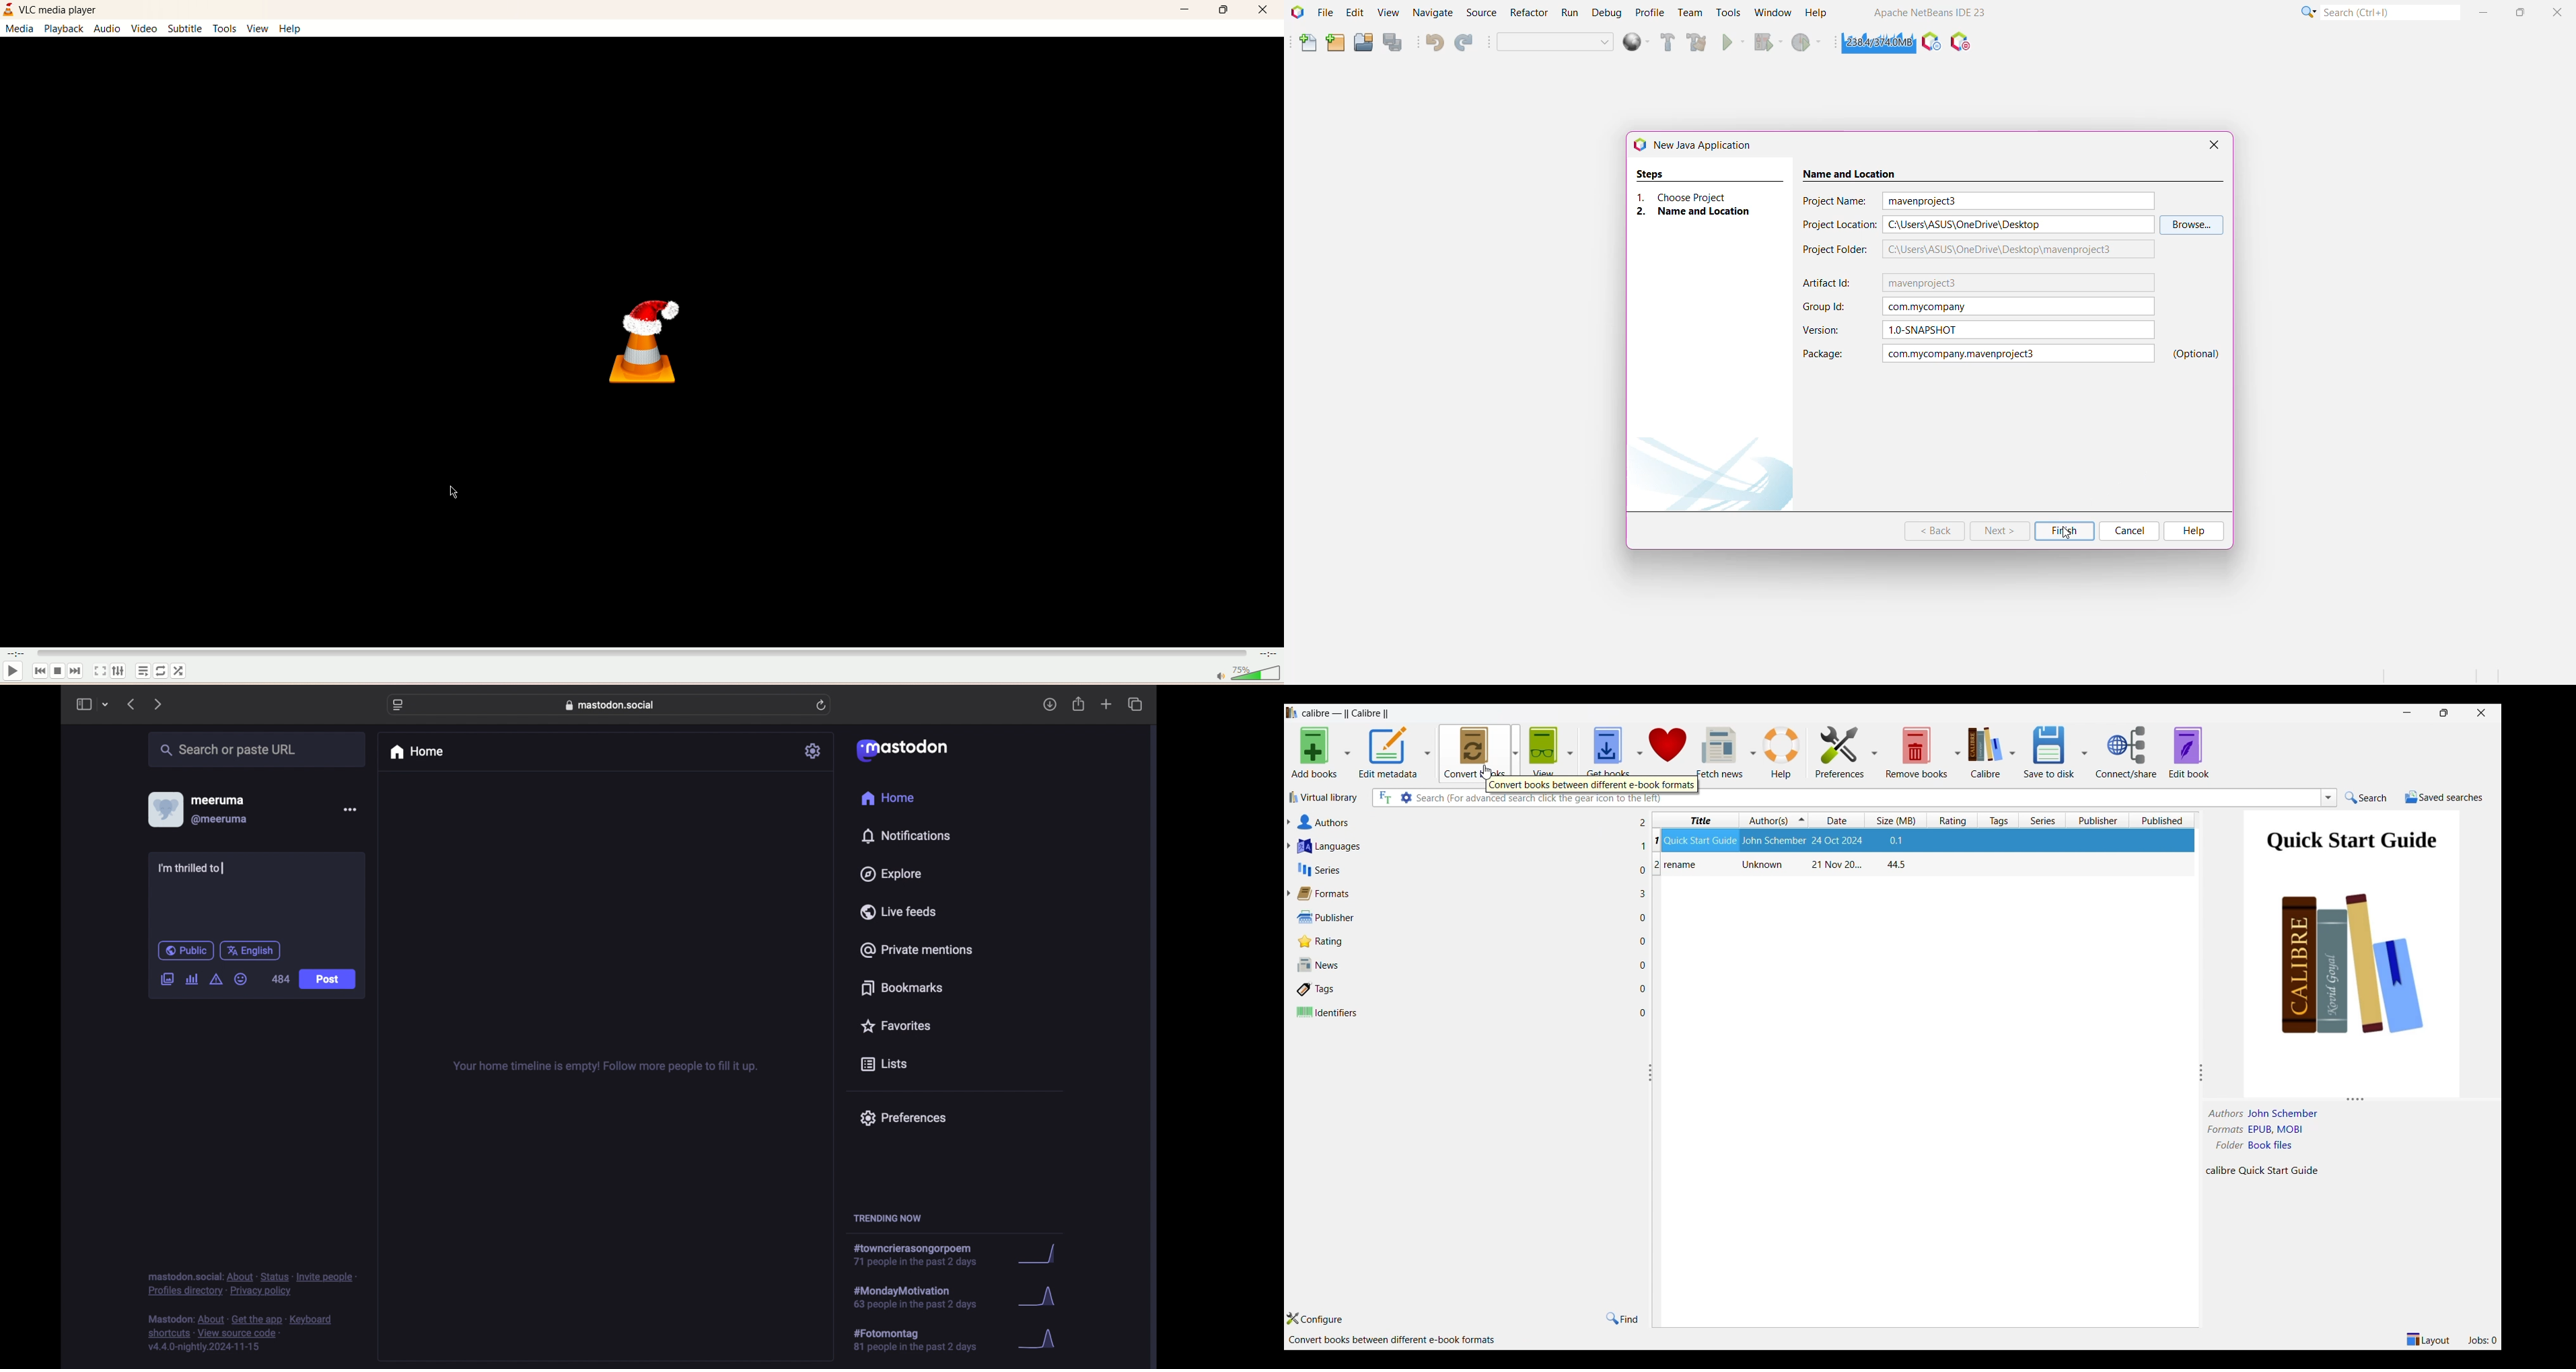  I want to click on private mentions, so click(916, 950).